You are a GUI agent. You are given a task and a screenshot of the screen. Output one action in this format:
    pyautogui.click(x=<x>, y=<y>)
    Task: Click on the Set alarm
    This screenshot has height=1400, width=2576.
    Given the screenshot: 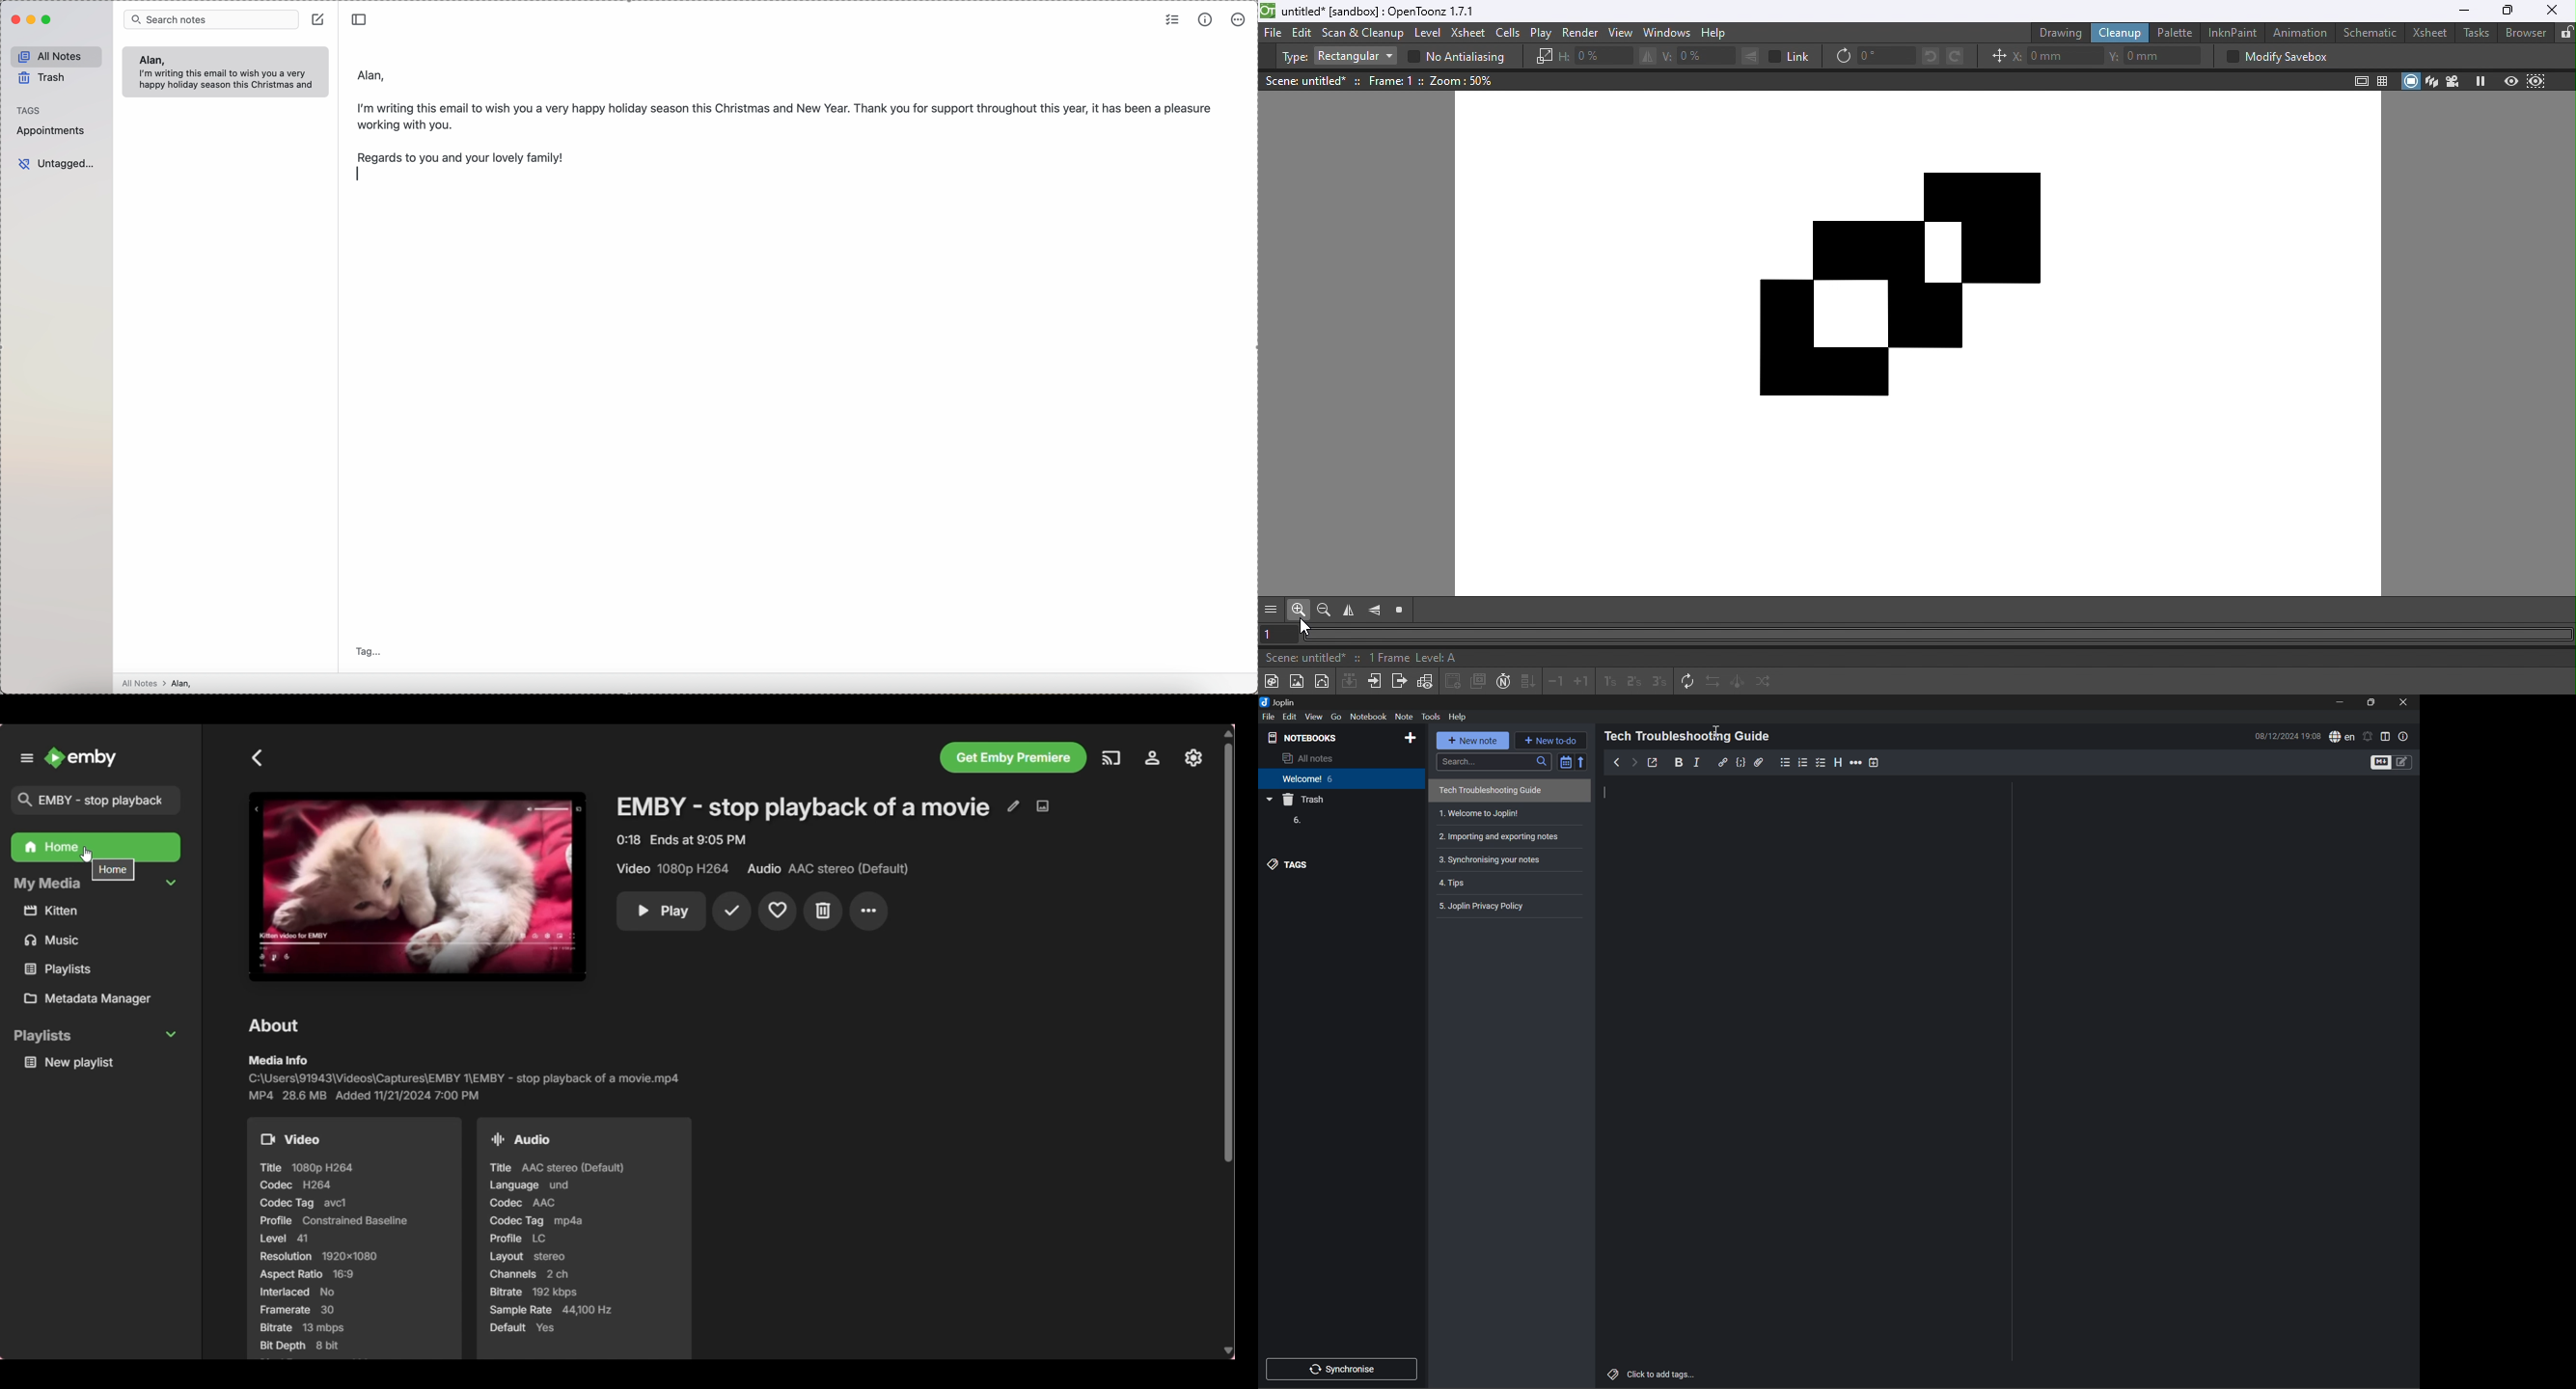 What is the action you would take?
    pyautogui.click(x=2367, y=736)
    